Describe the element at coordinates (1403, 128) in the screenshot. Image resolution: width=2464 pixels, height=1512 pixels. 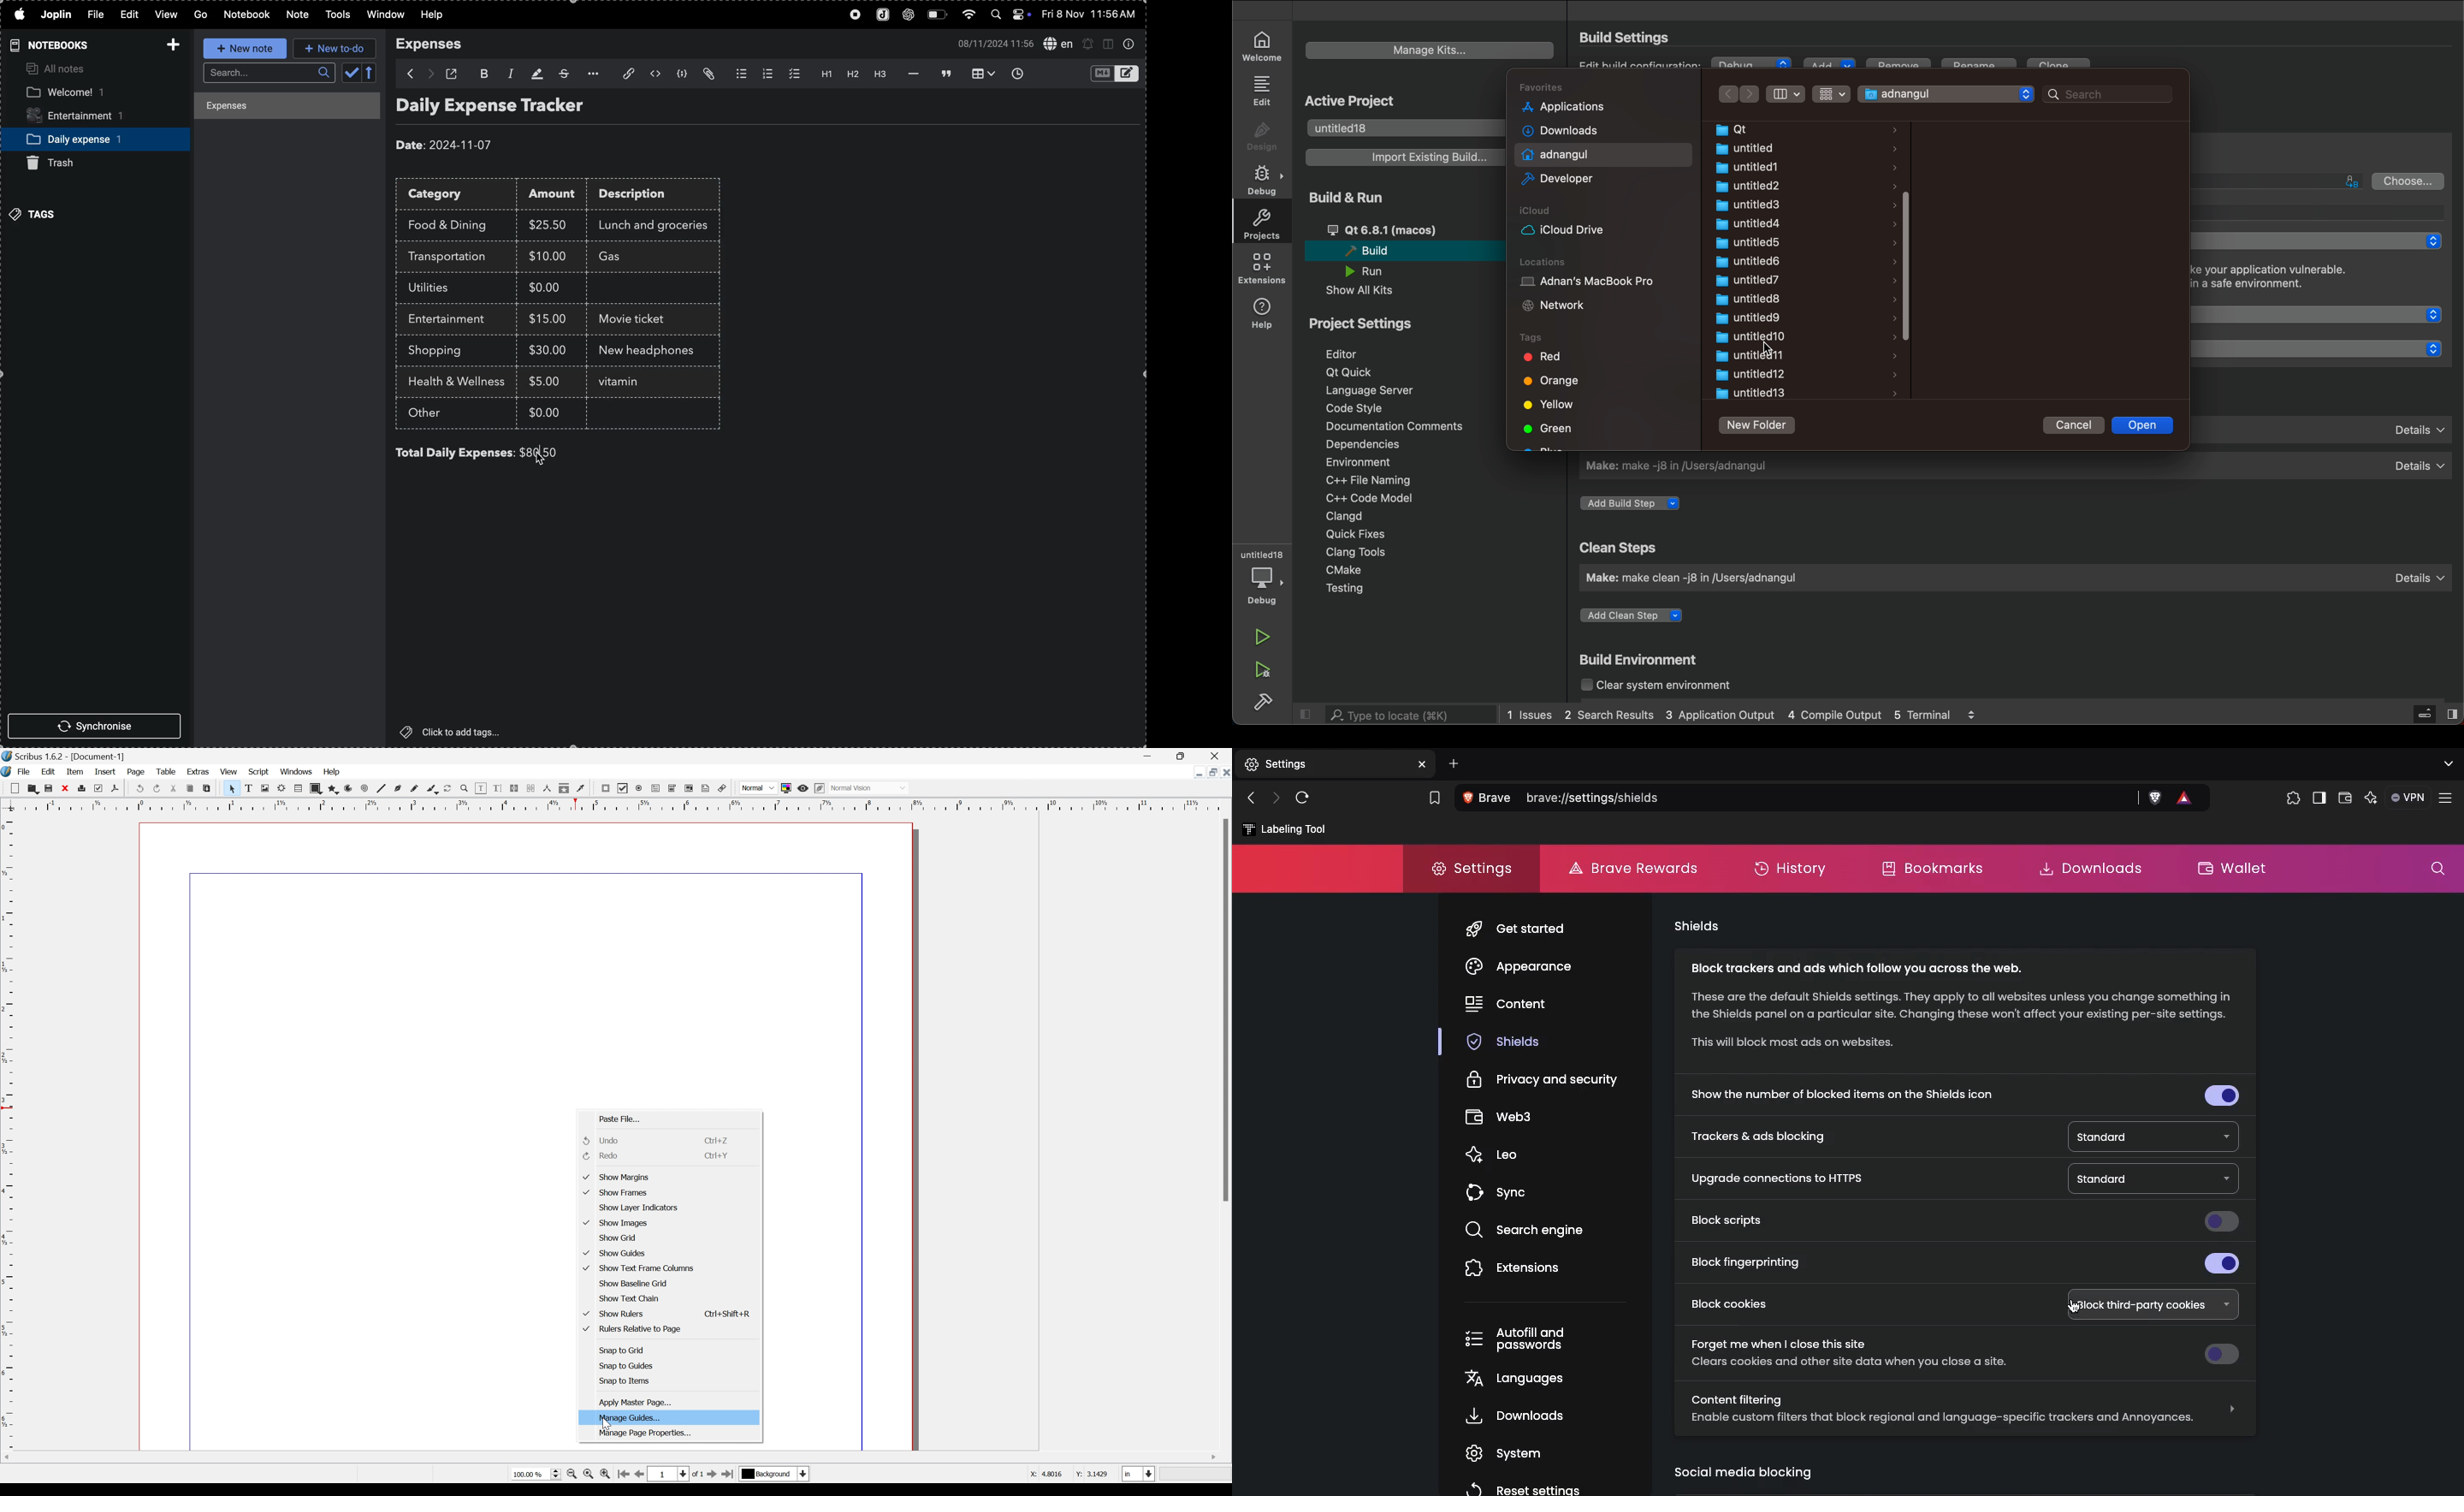
I see `untitled18` at that location.